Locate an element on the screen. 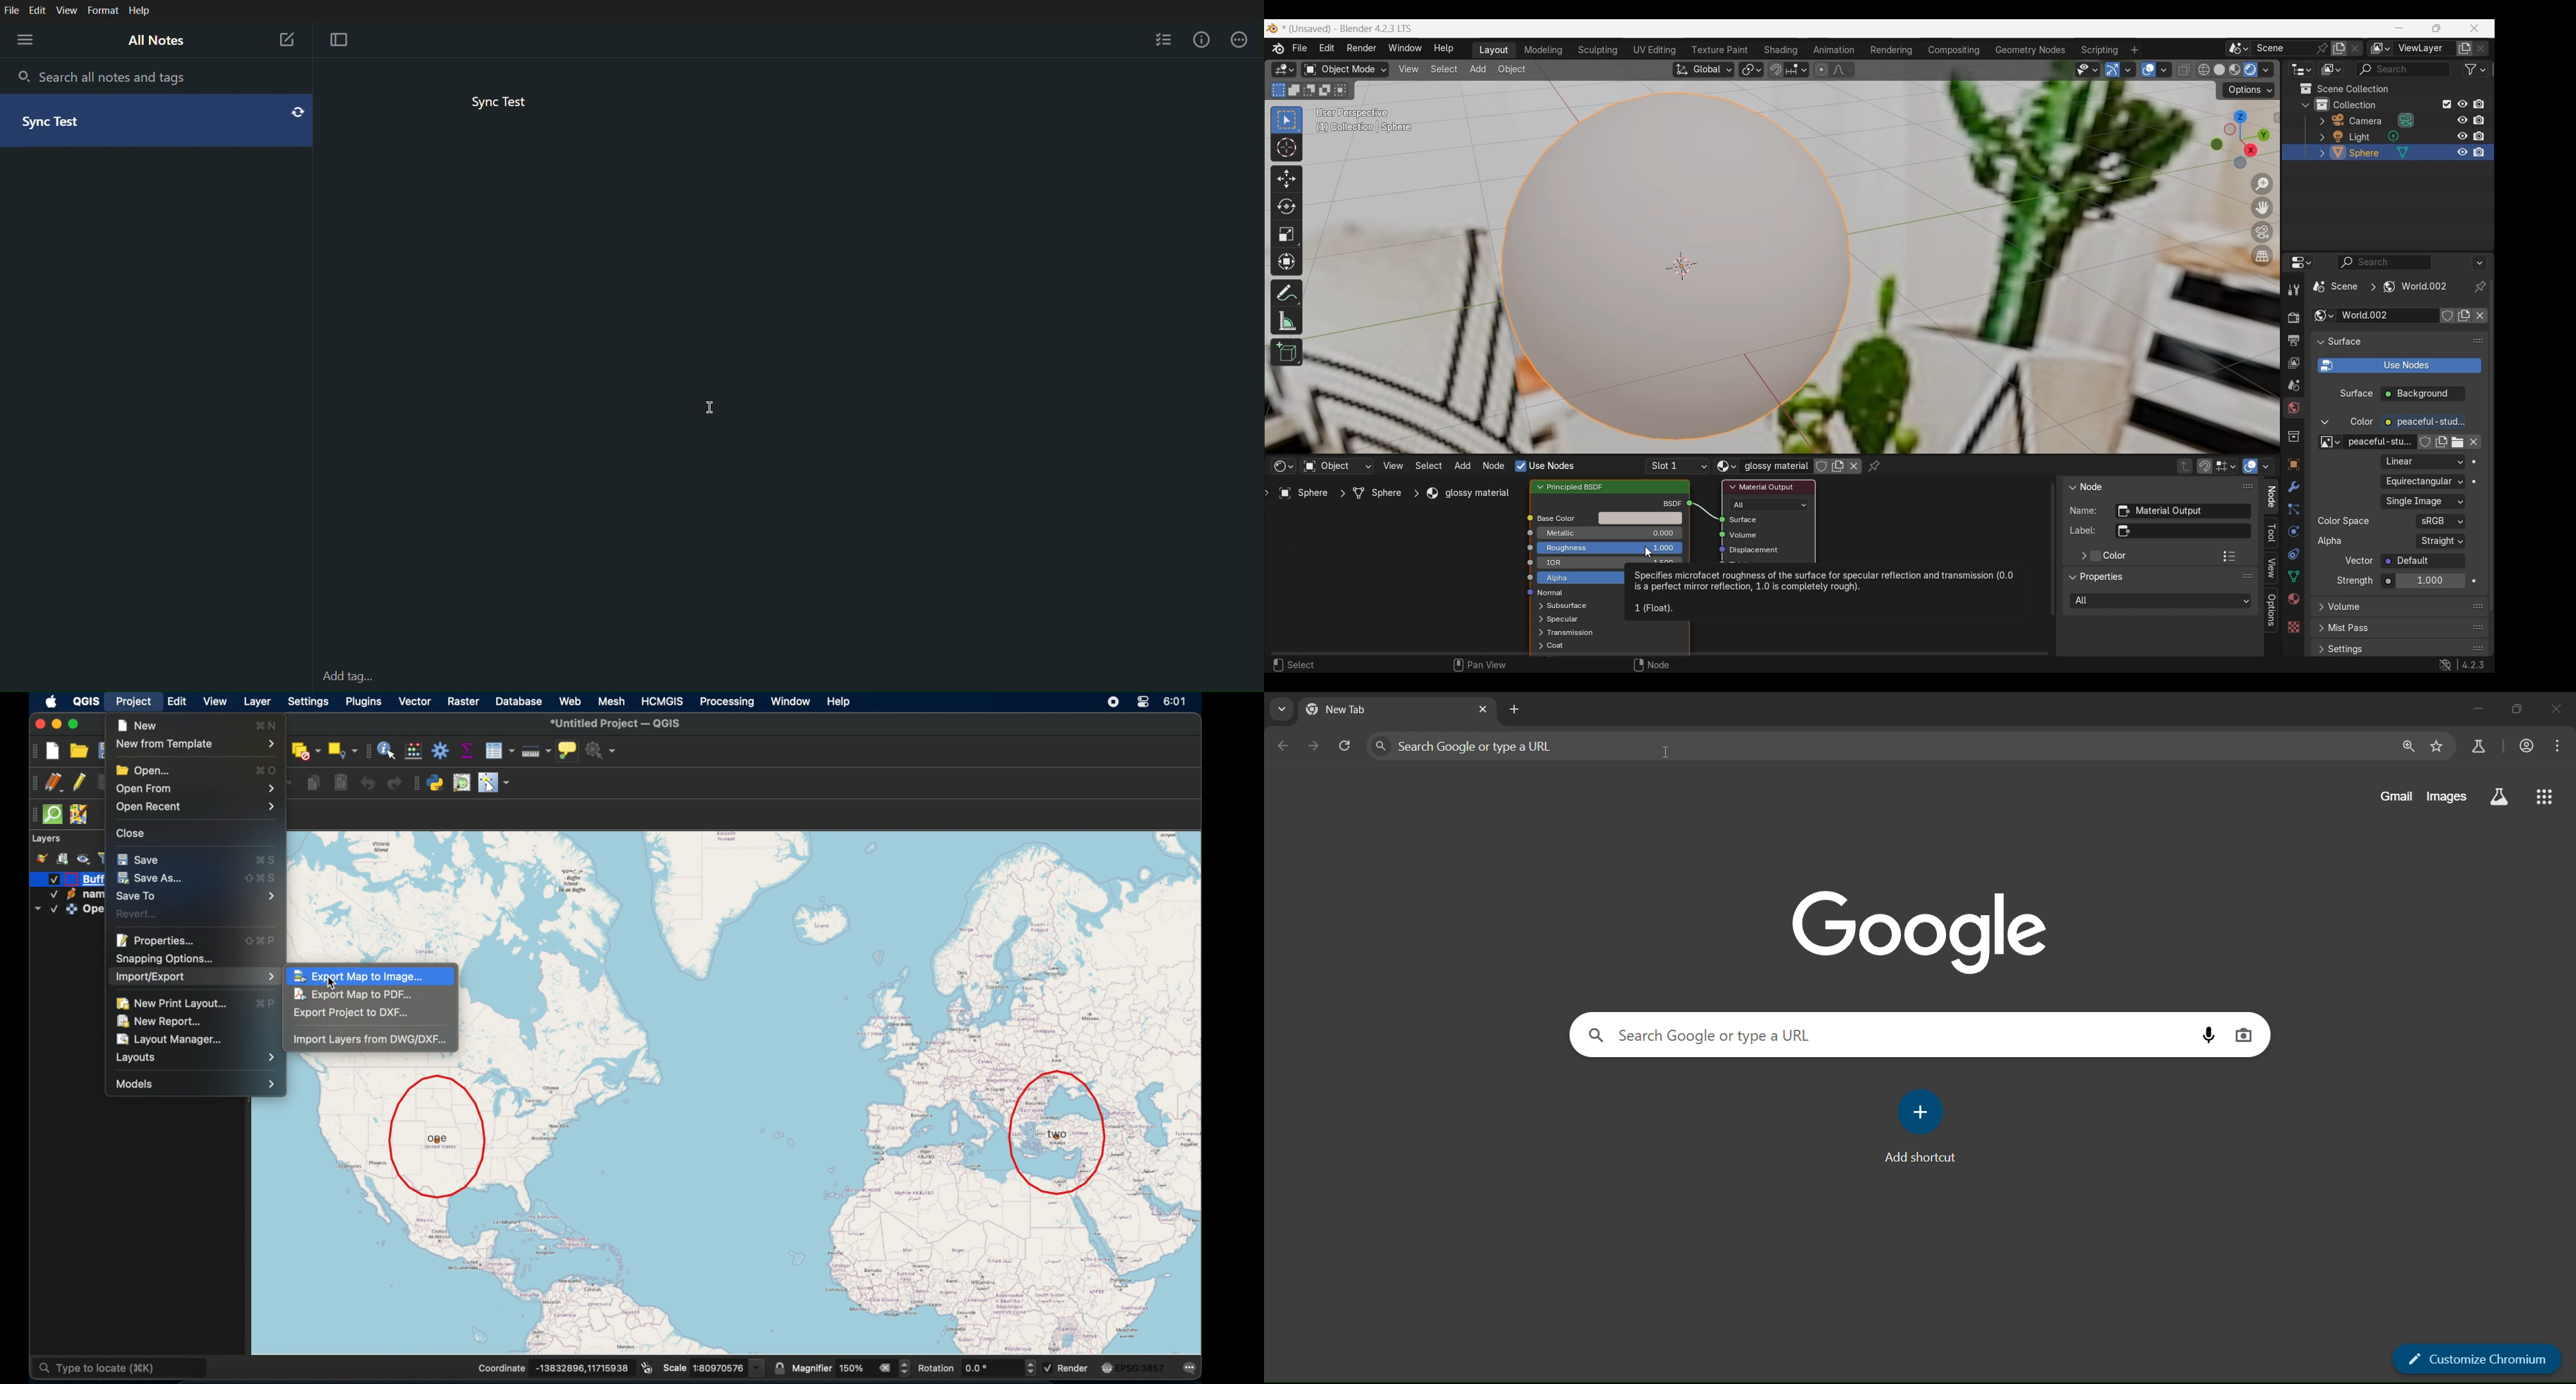  Unique node identifier is located at coordinates (2183, 511).